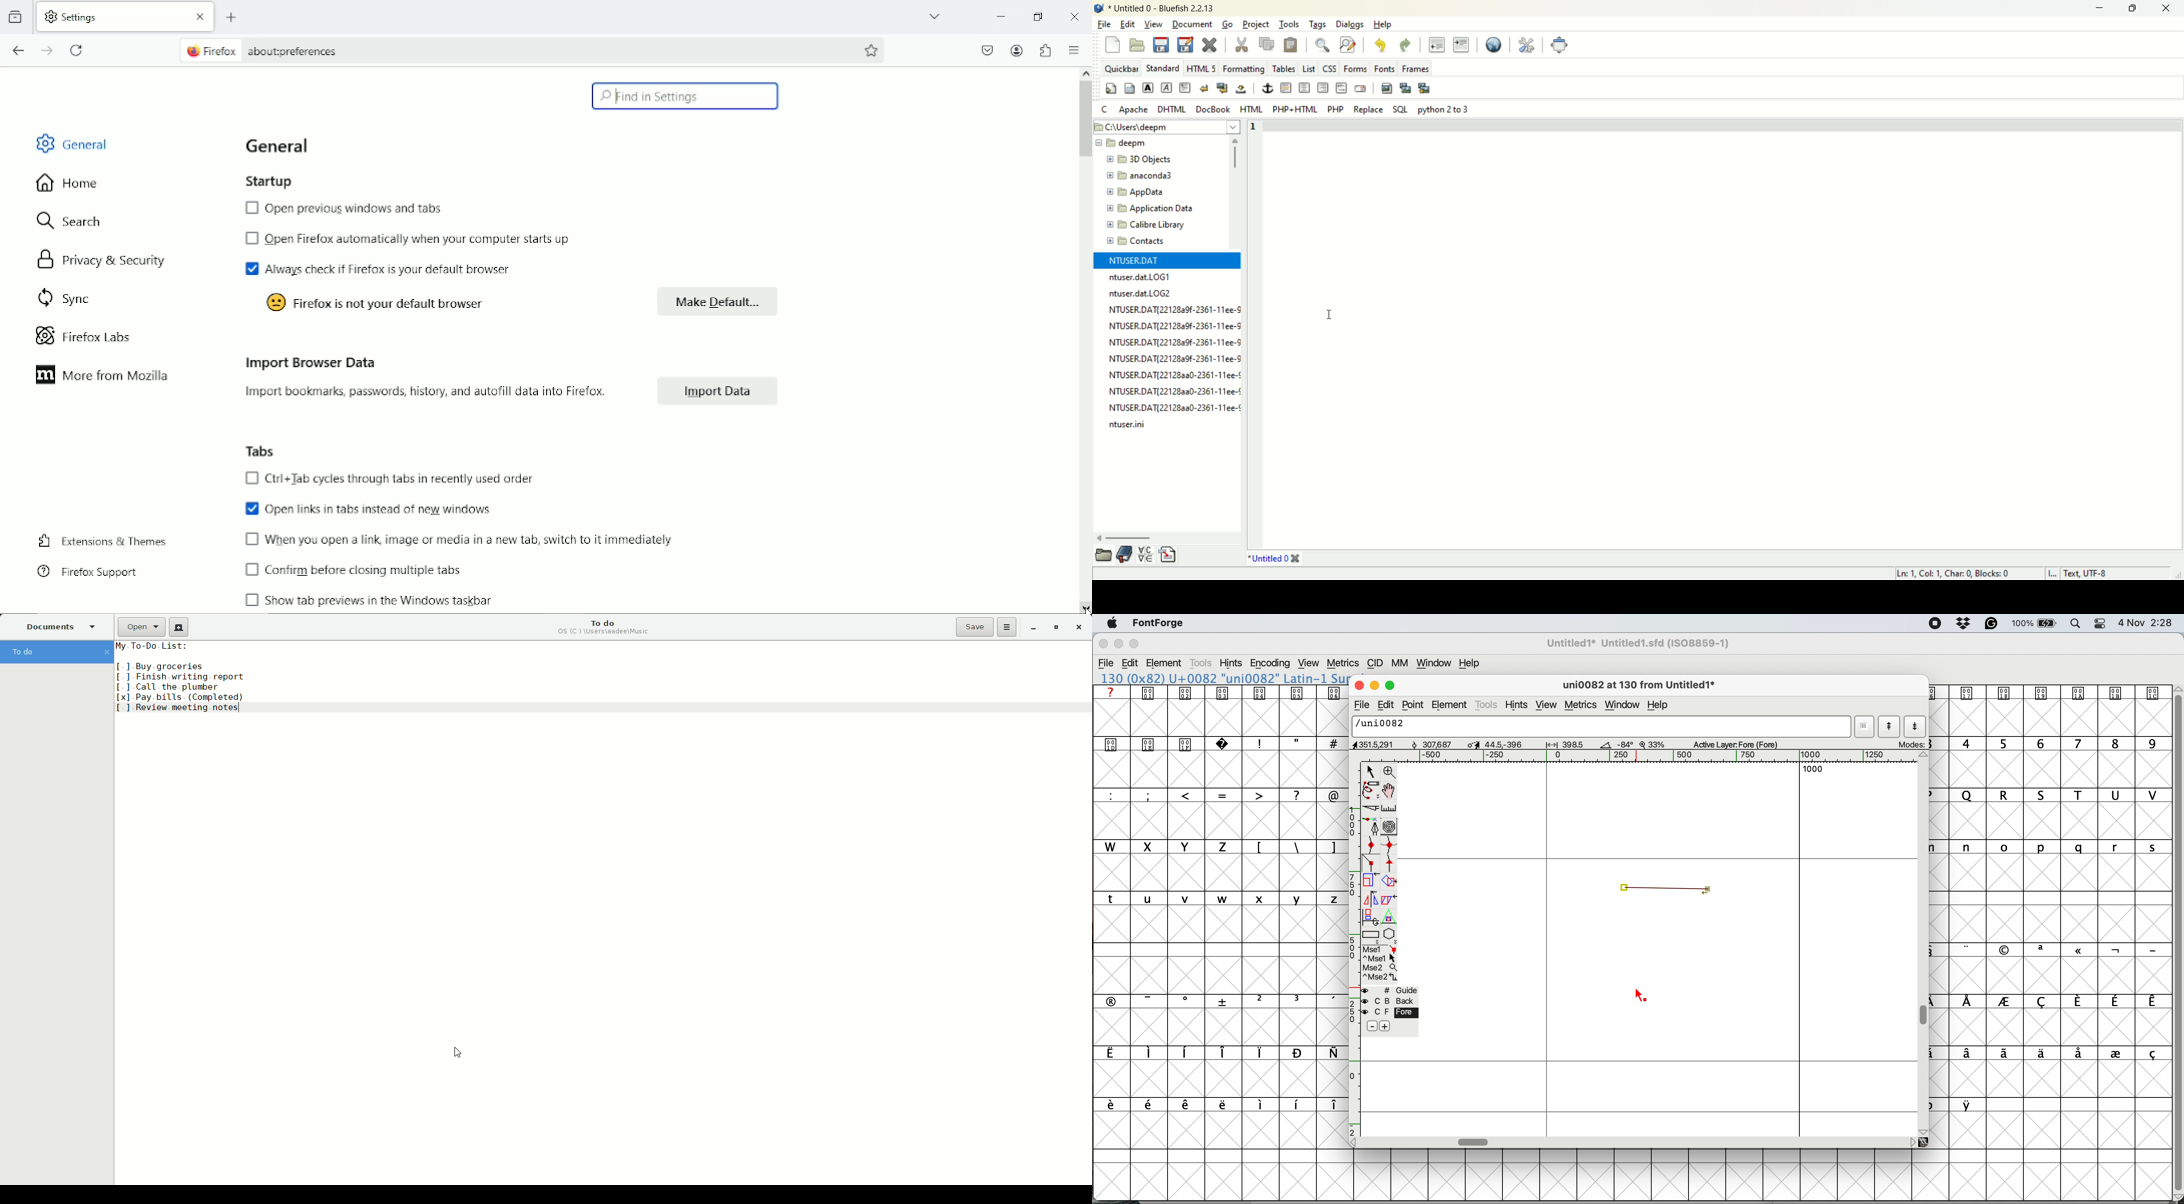 This screenshot has height=1204, width=2184. Describe the element at coordinates (1360, 705) in the screenshot. I see `file` at that location.